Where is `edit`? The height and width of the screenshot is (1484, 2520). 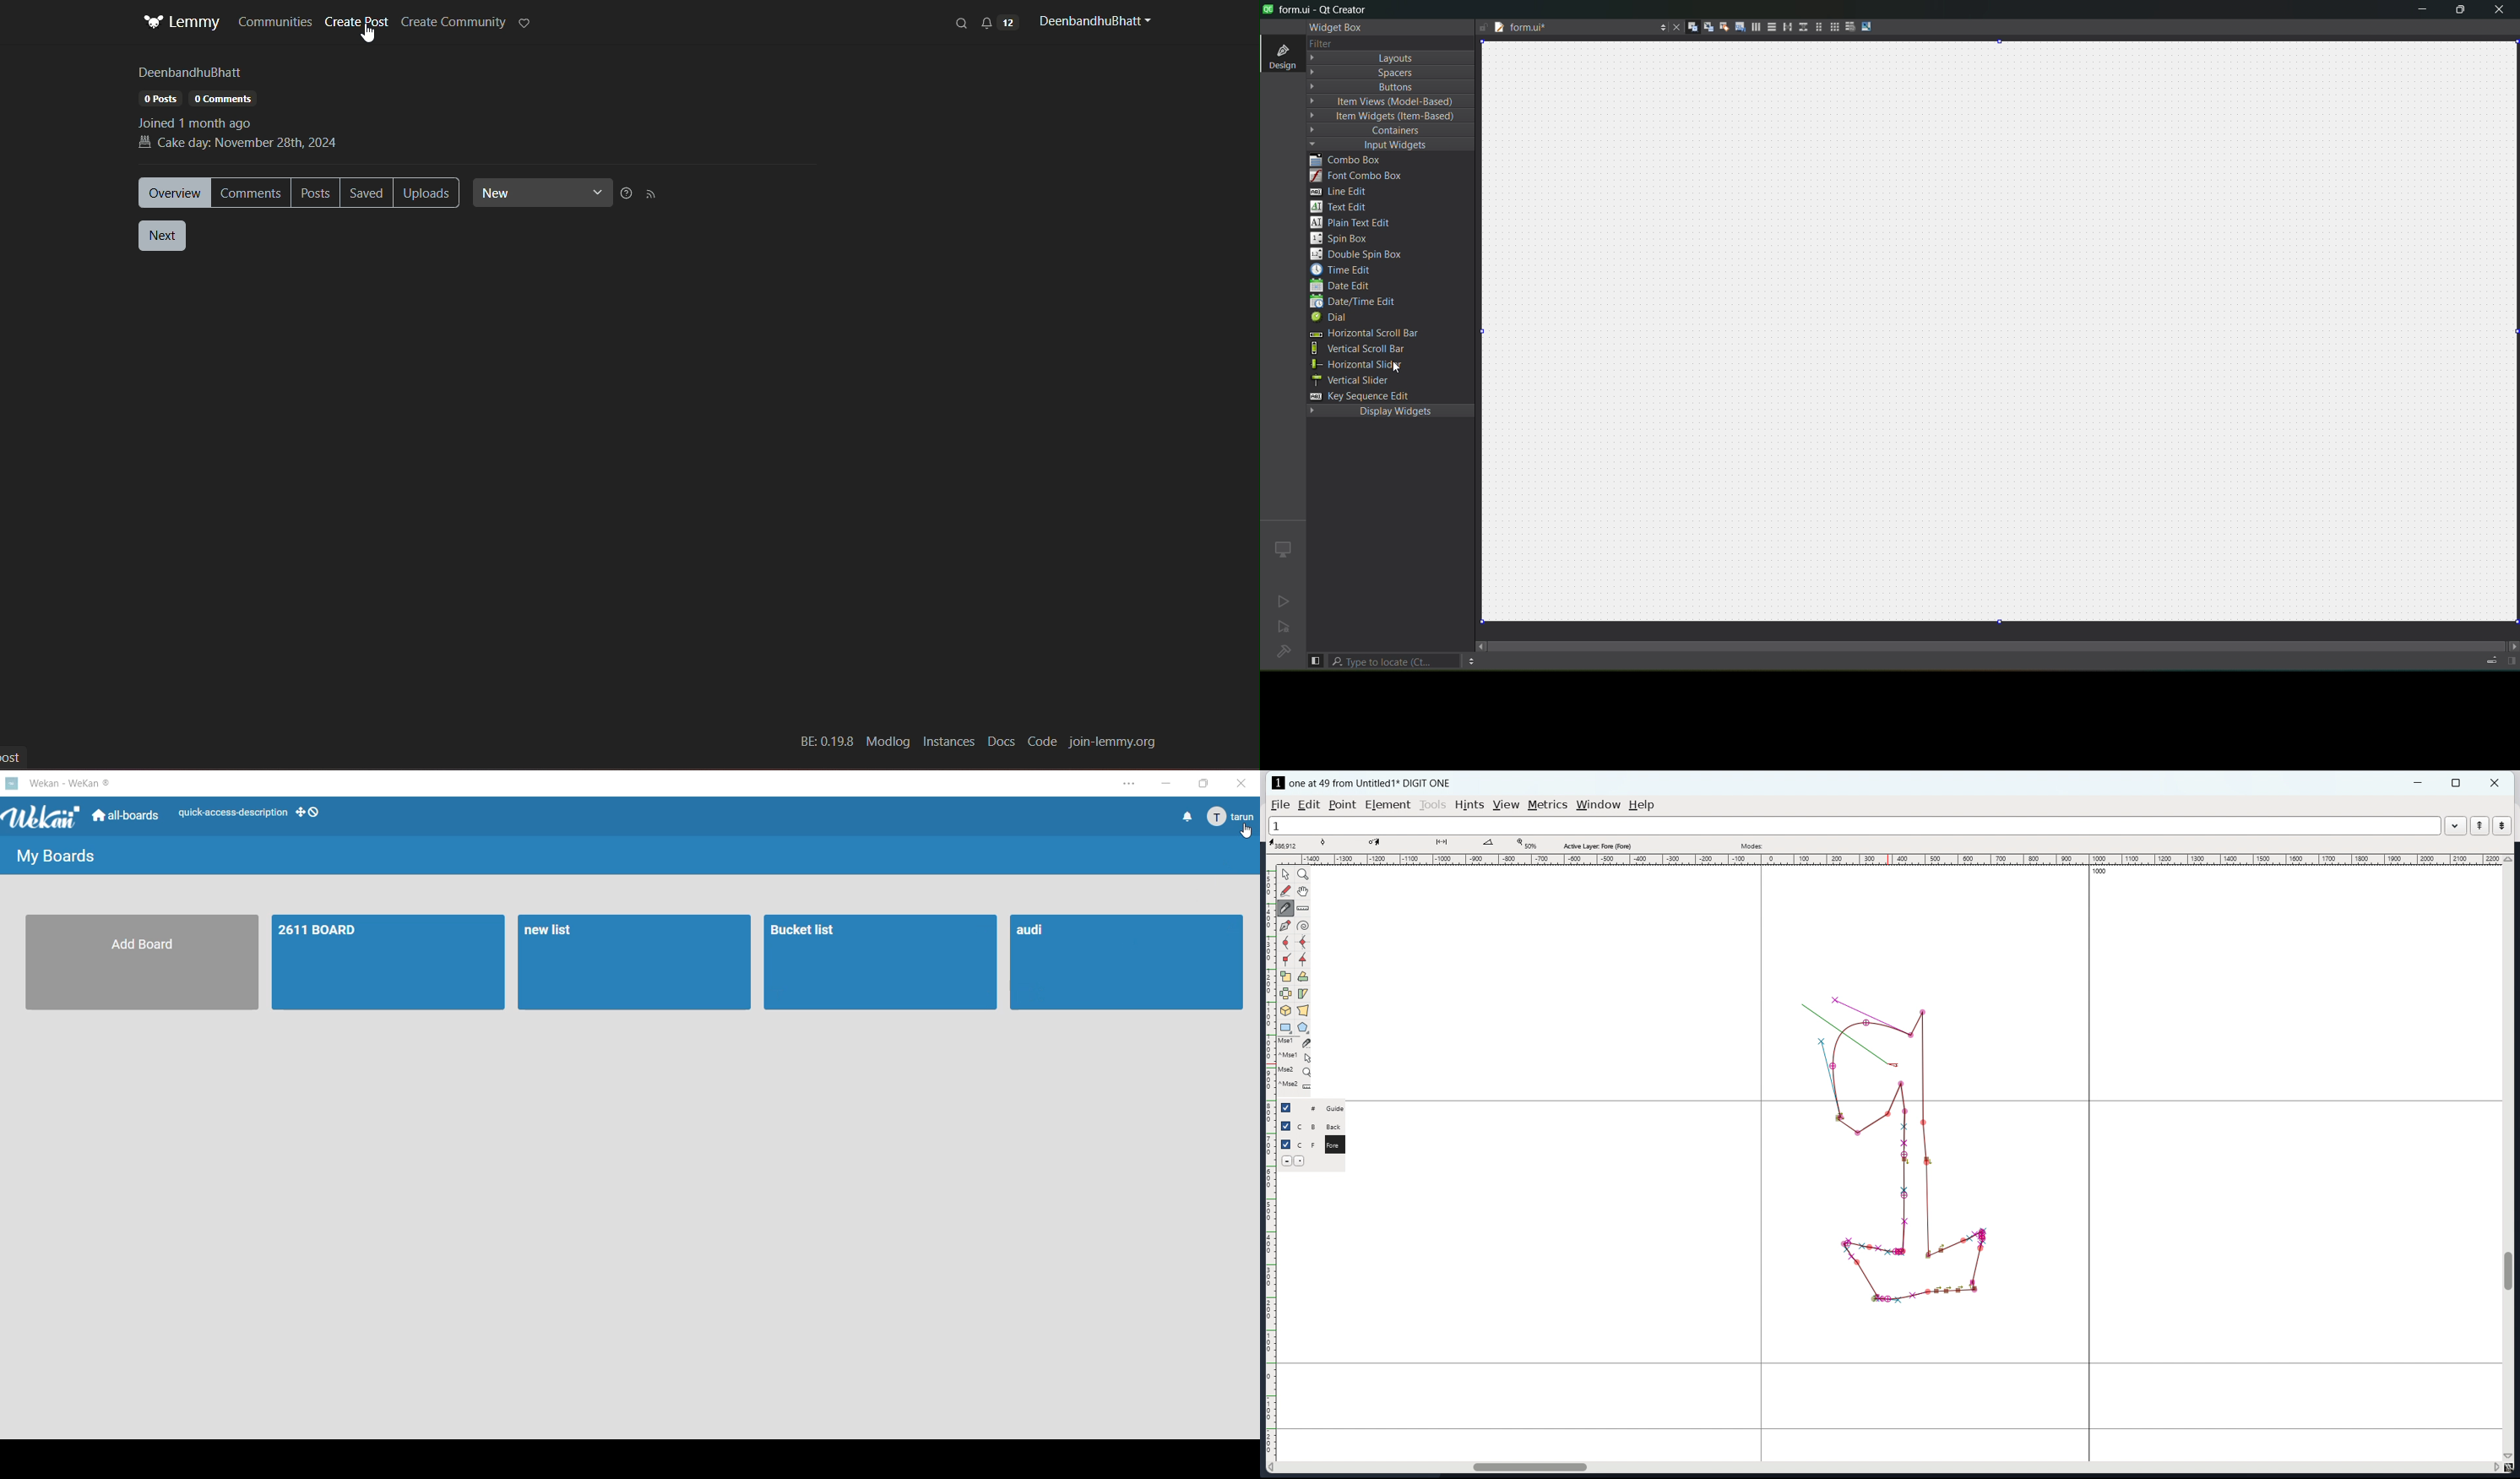 edit is located at coordinates (1309, 805).